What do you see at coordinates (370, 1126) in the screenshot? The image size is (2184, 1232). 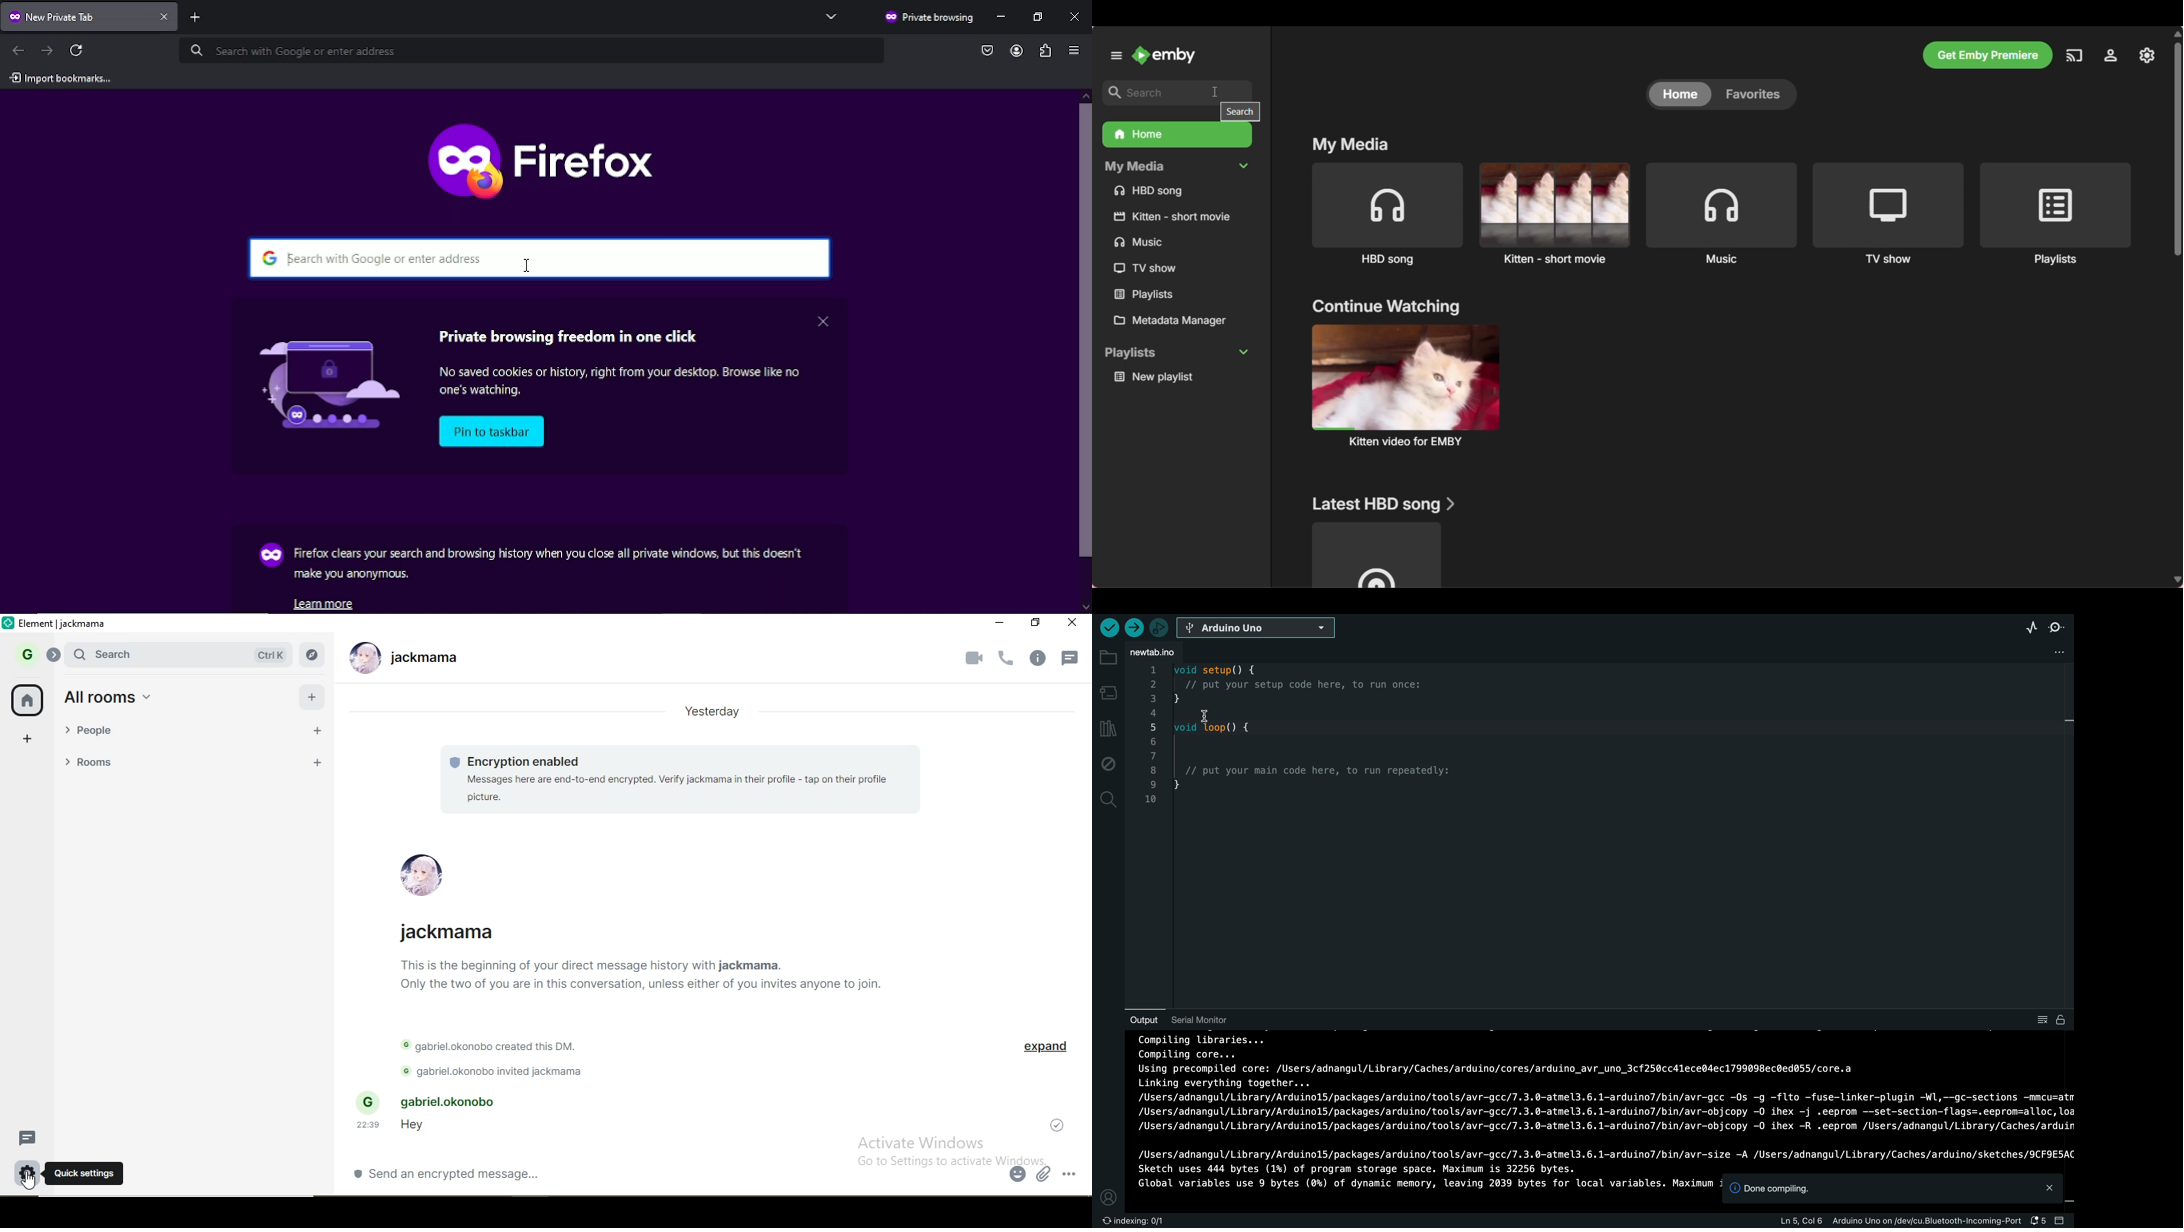 I see `22:39` at bounding box center [370, 1126].